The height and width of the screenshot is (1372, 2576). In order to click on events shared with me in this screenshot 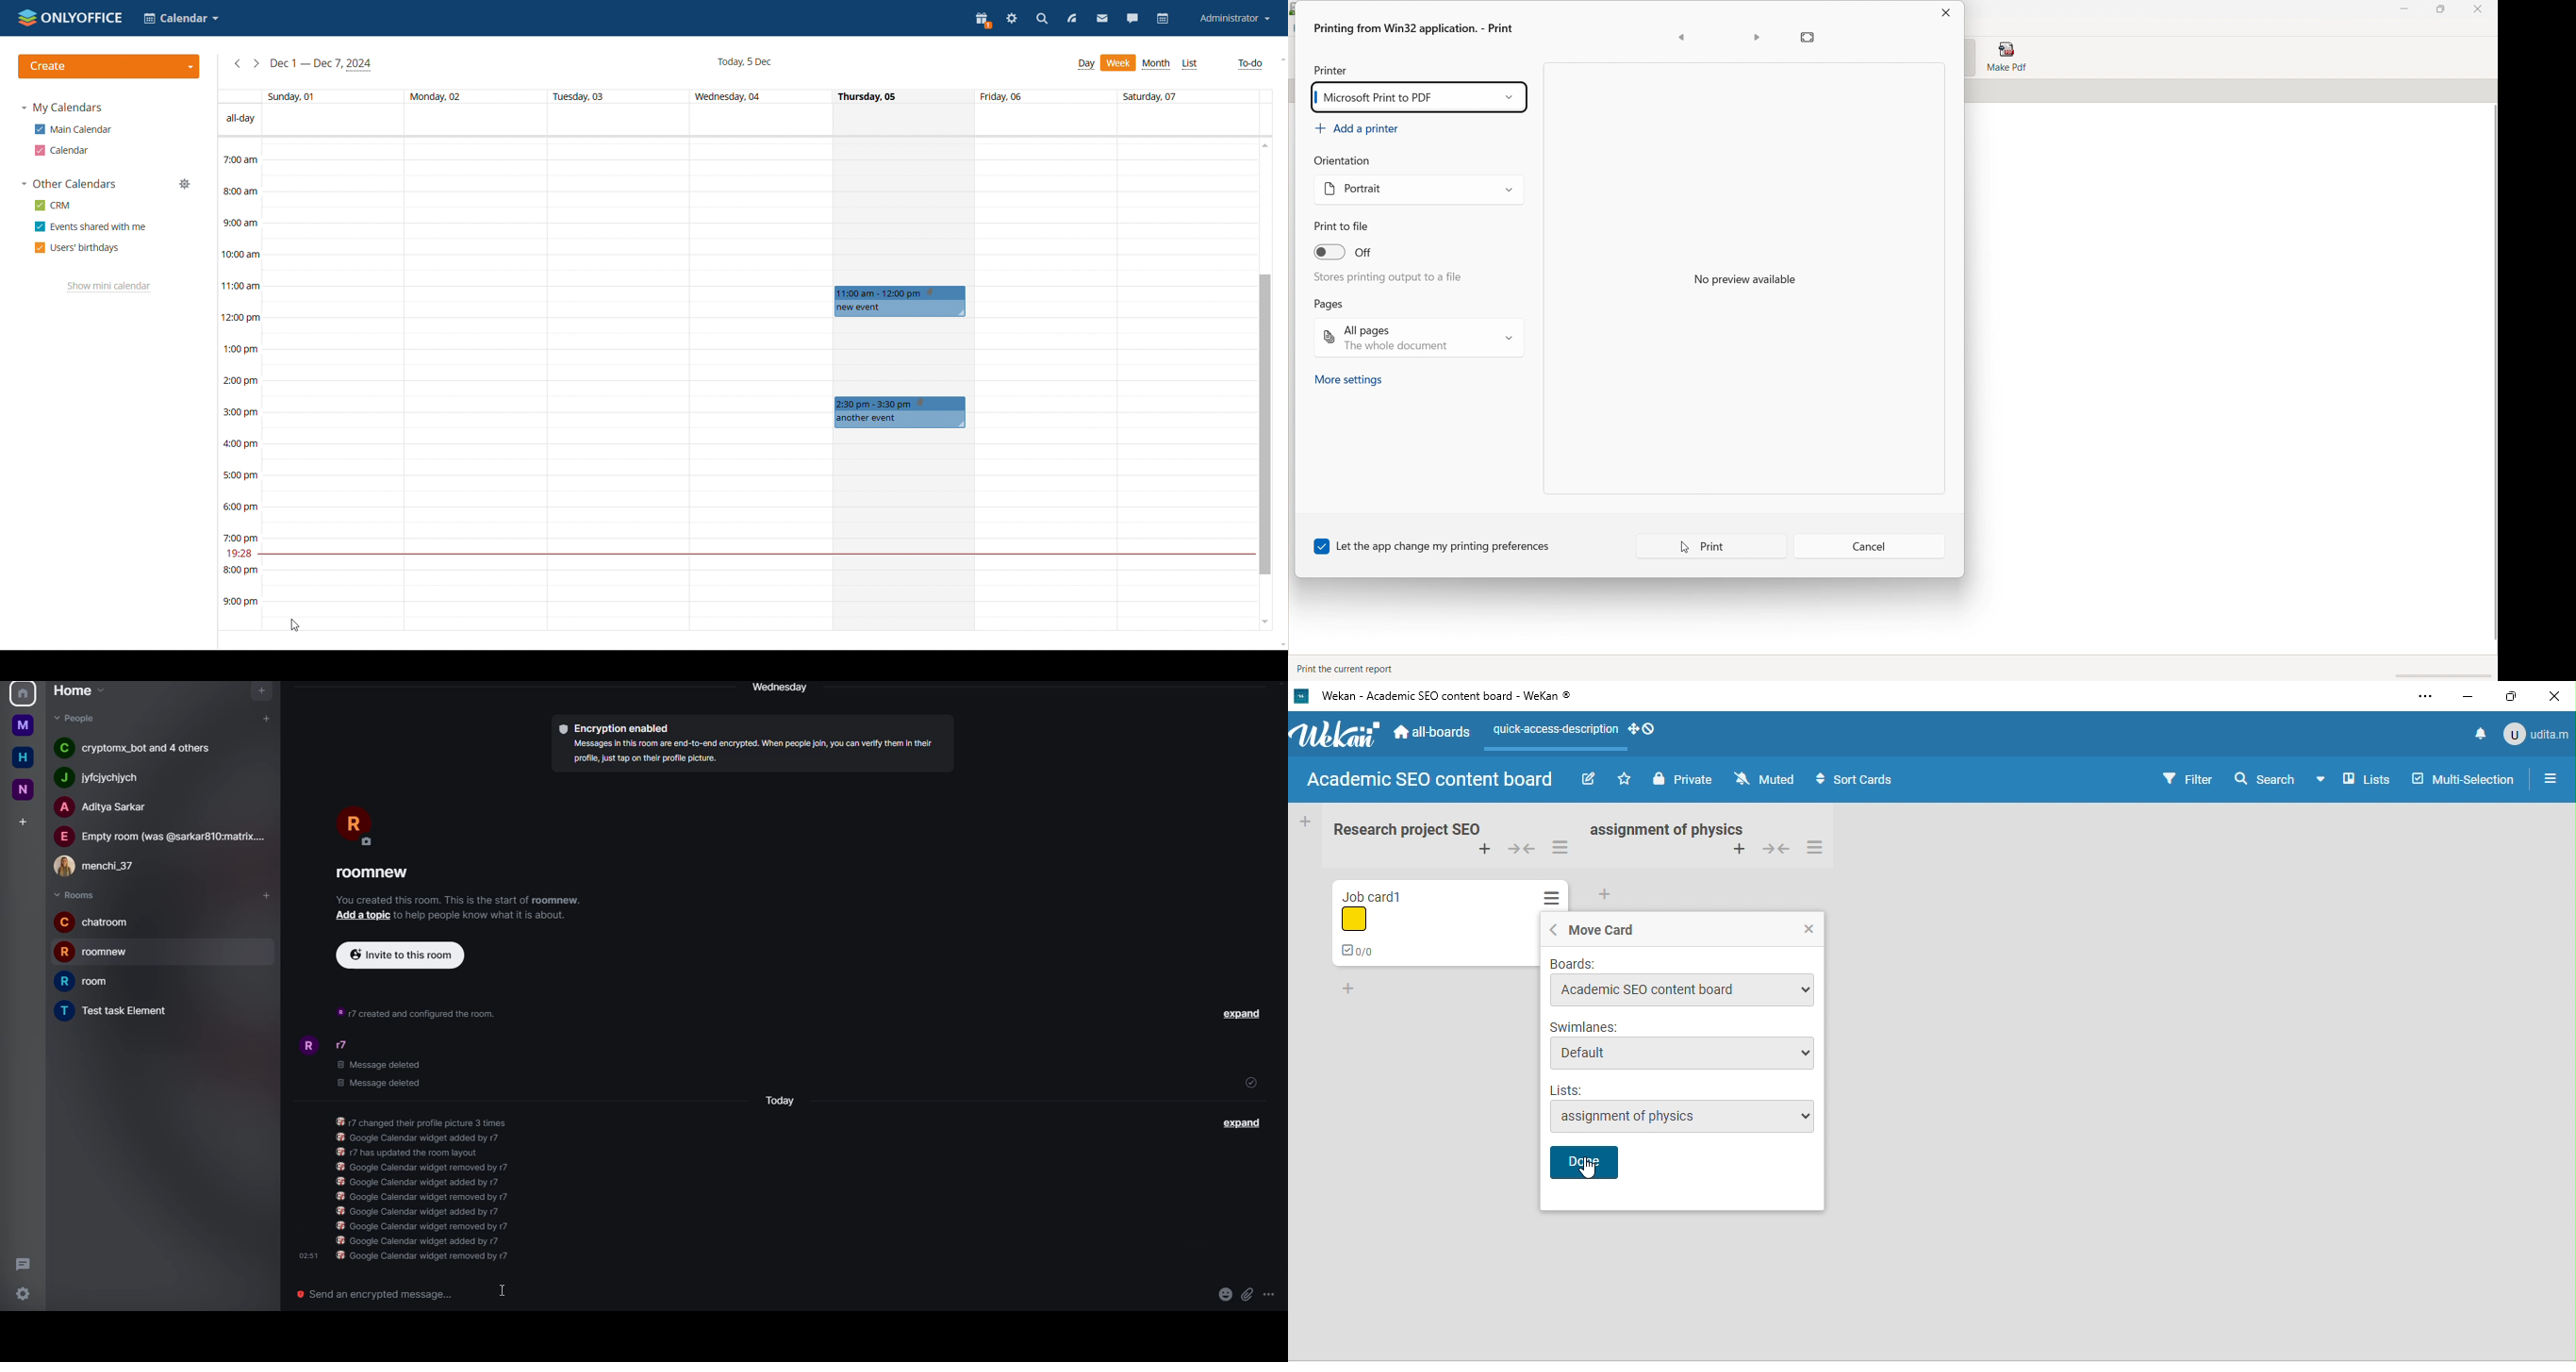, I will do `click(91, 227)`.